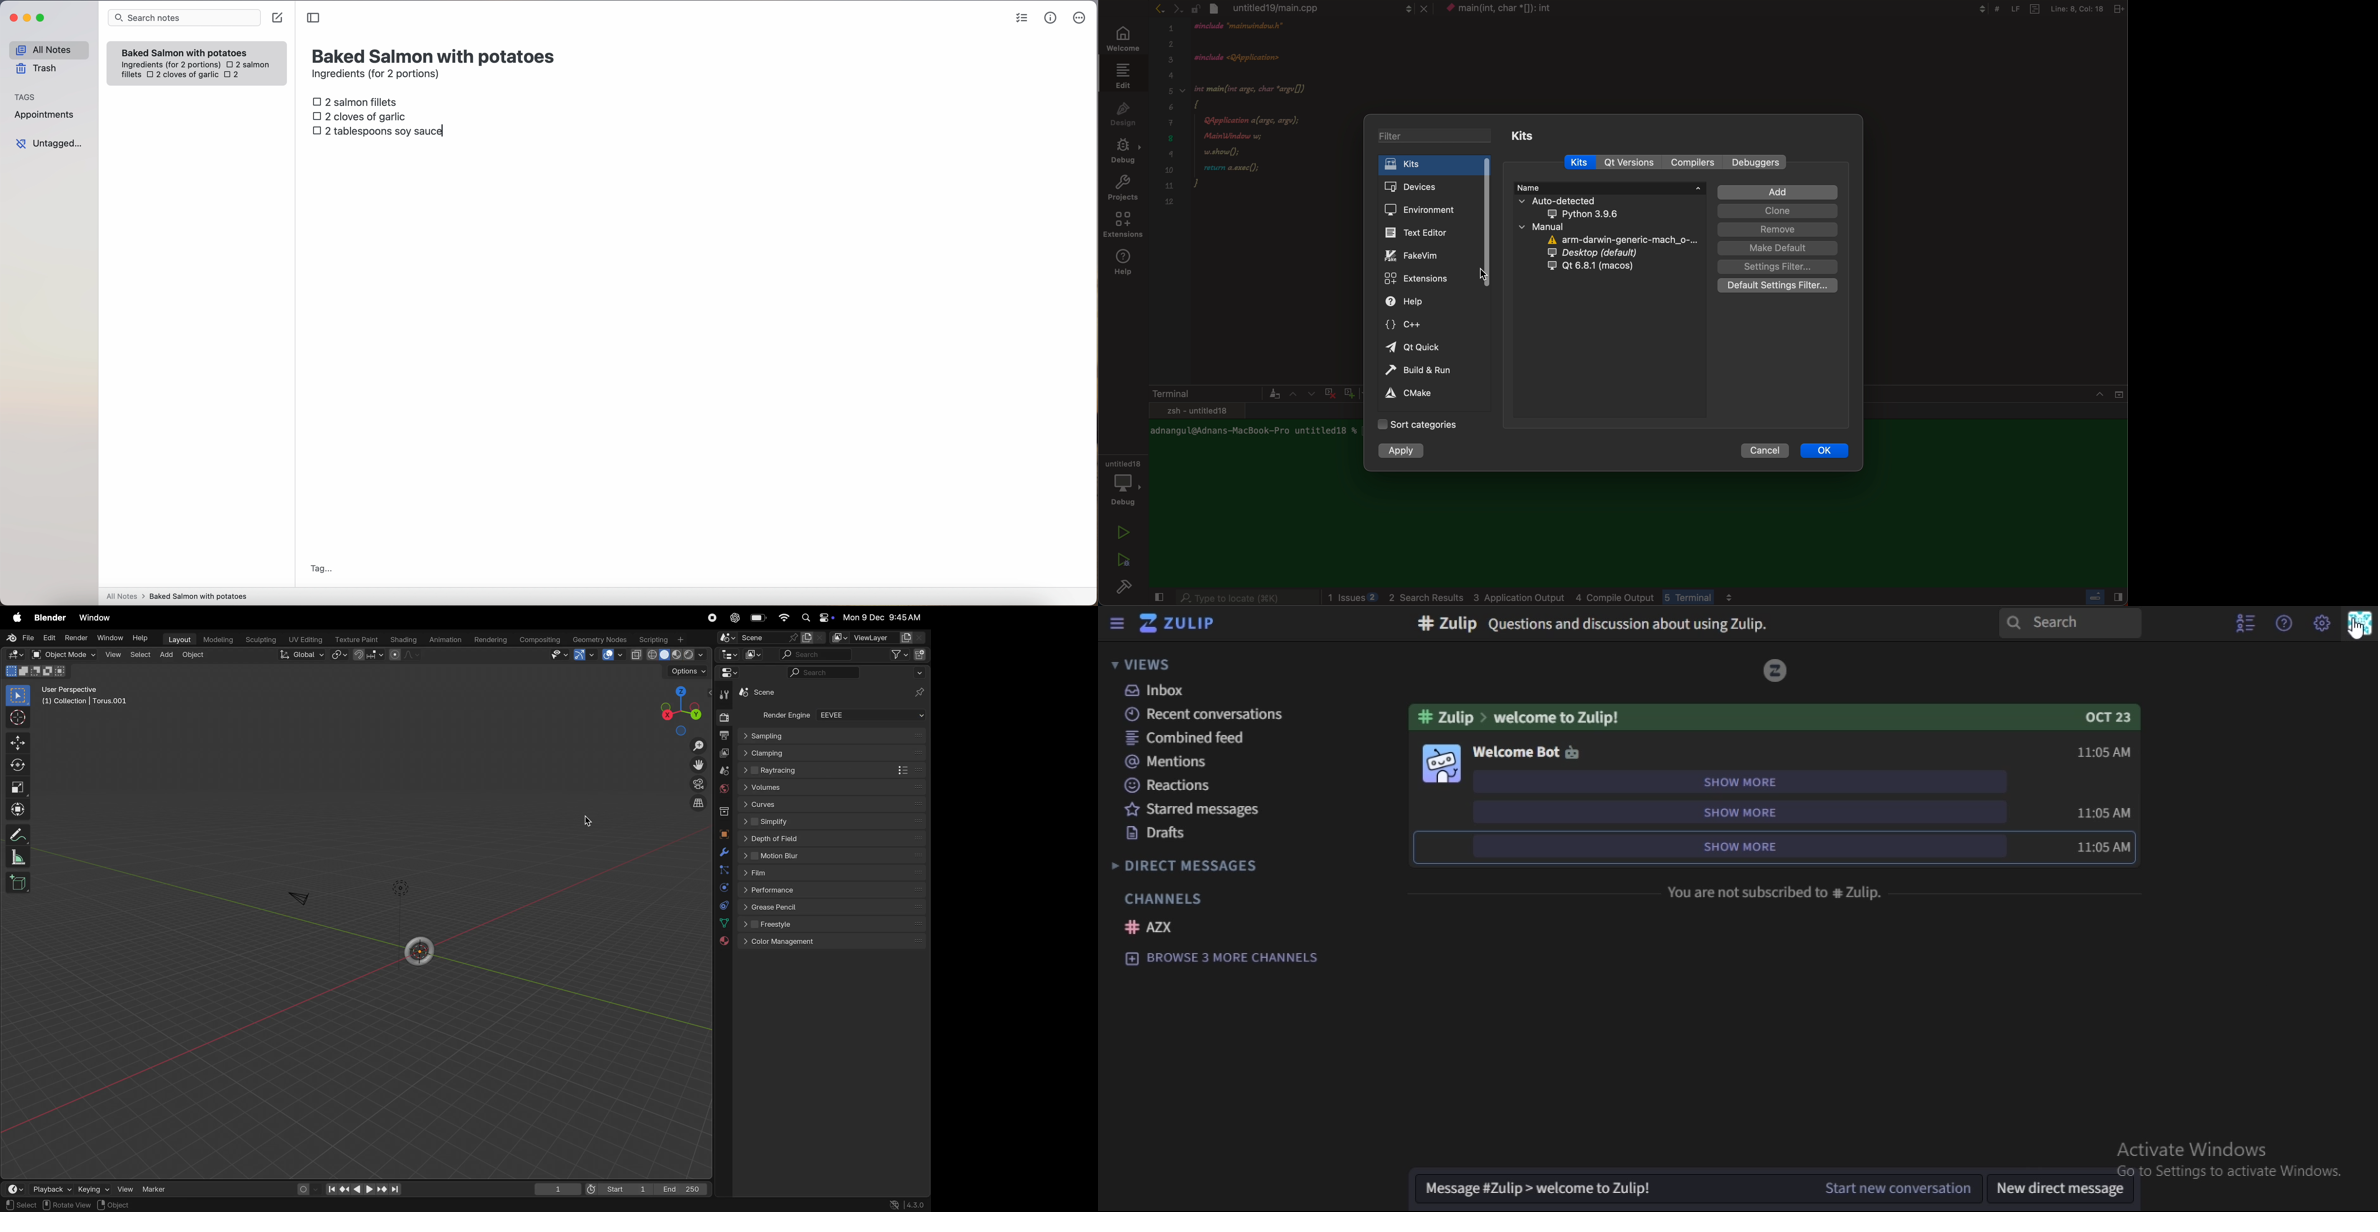 The width and height of the screenshot is (2380, 1232). Describe the element at coordinates (725, 752) in the screenshot. I see `view layer` at that location.